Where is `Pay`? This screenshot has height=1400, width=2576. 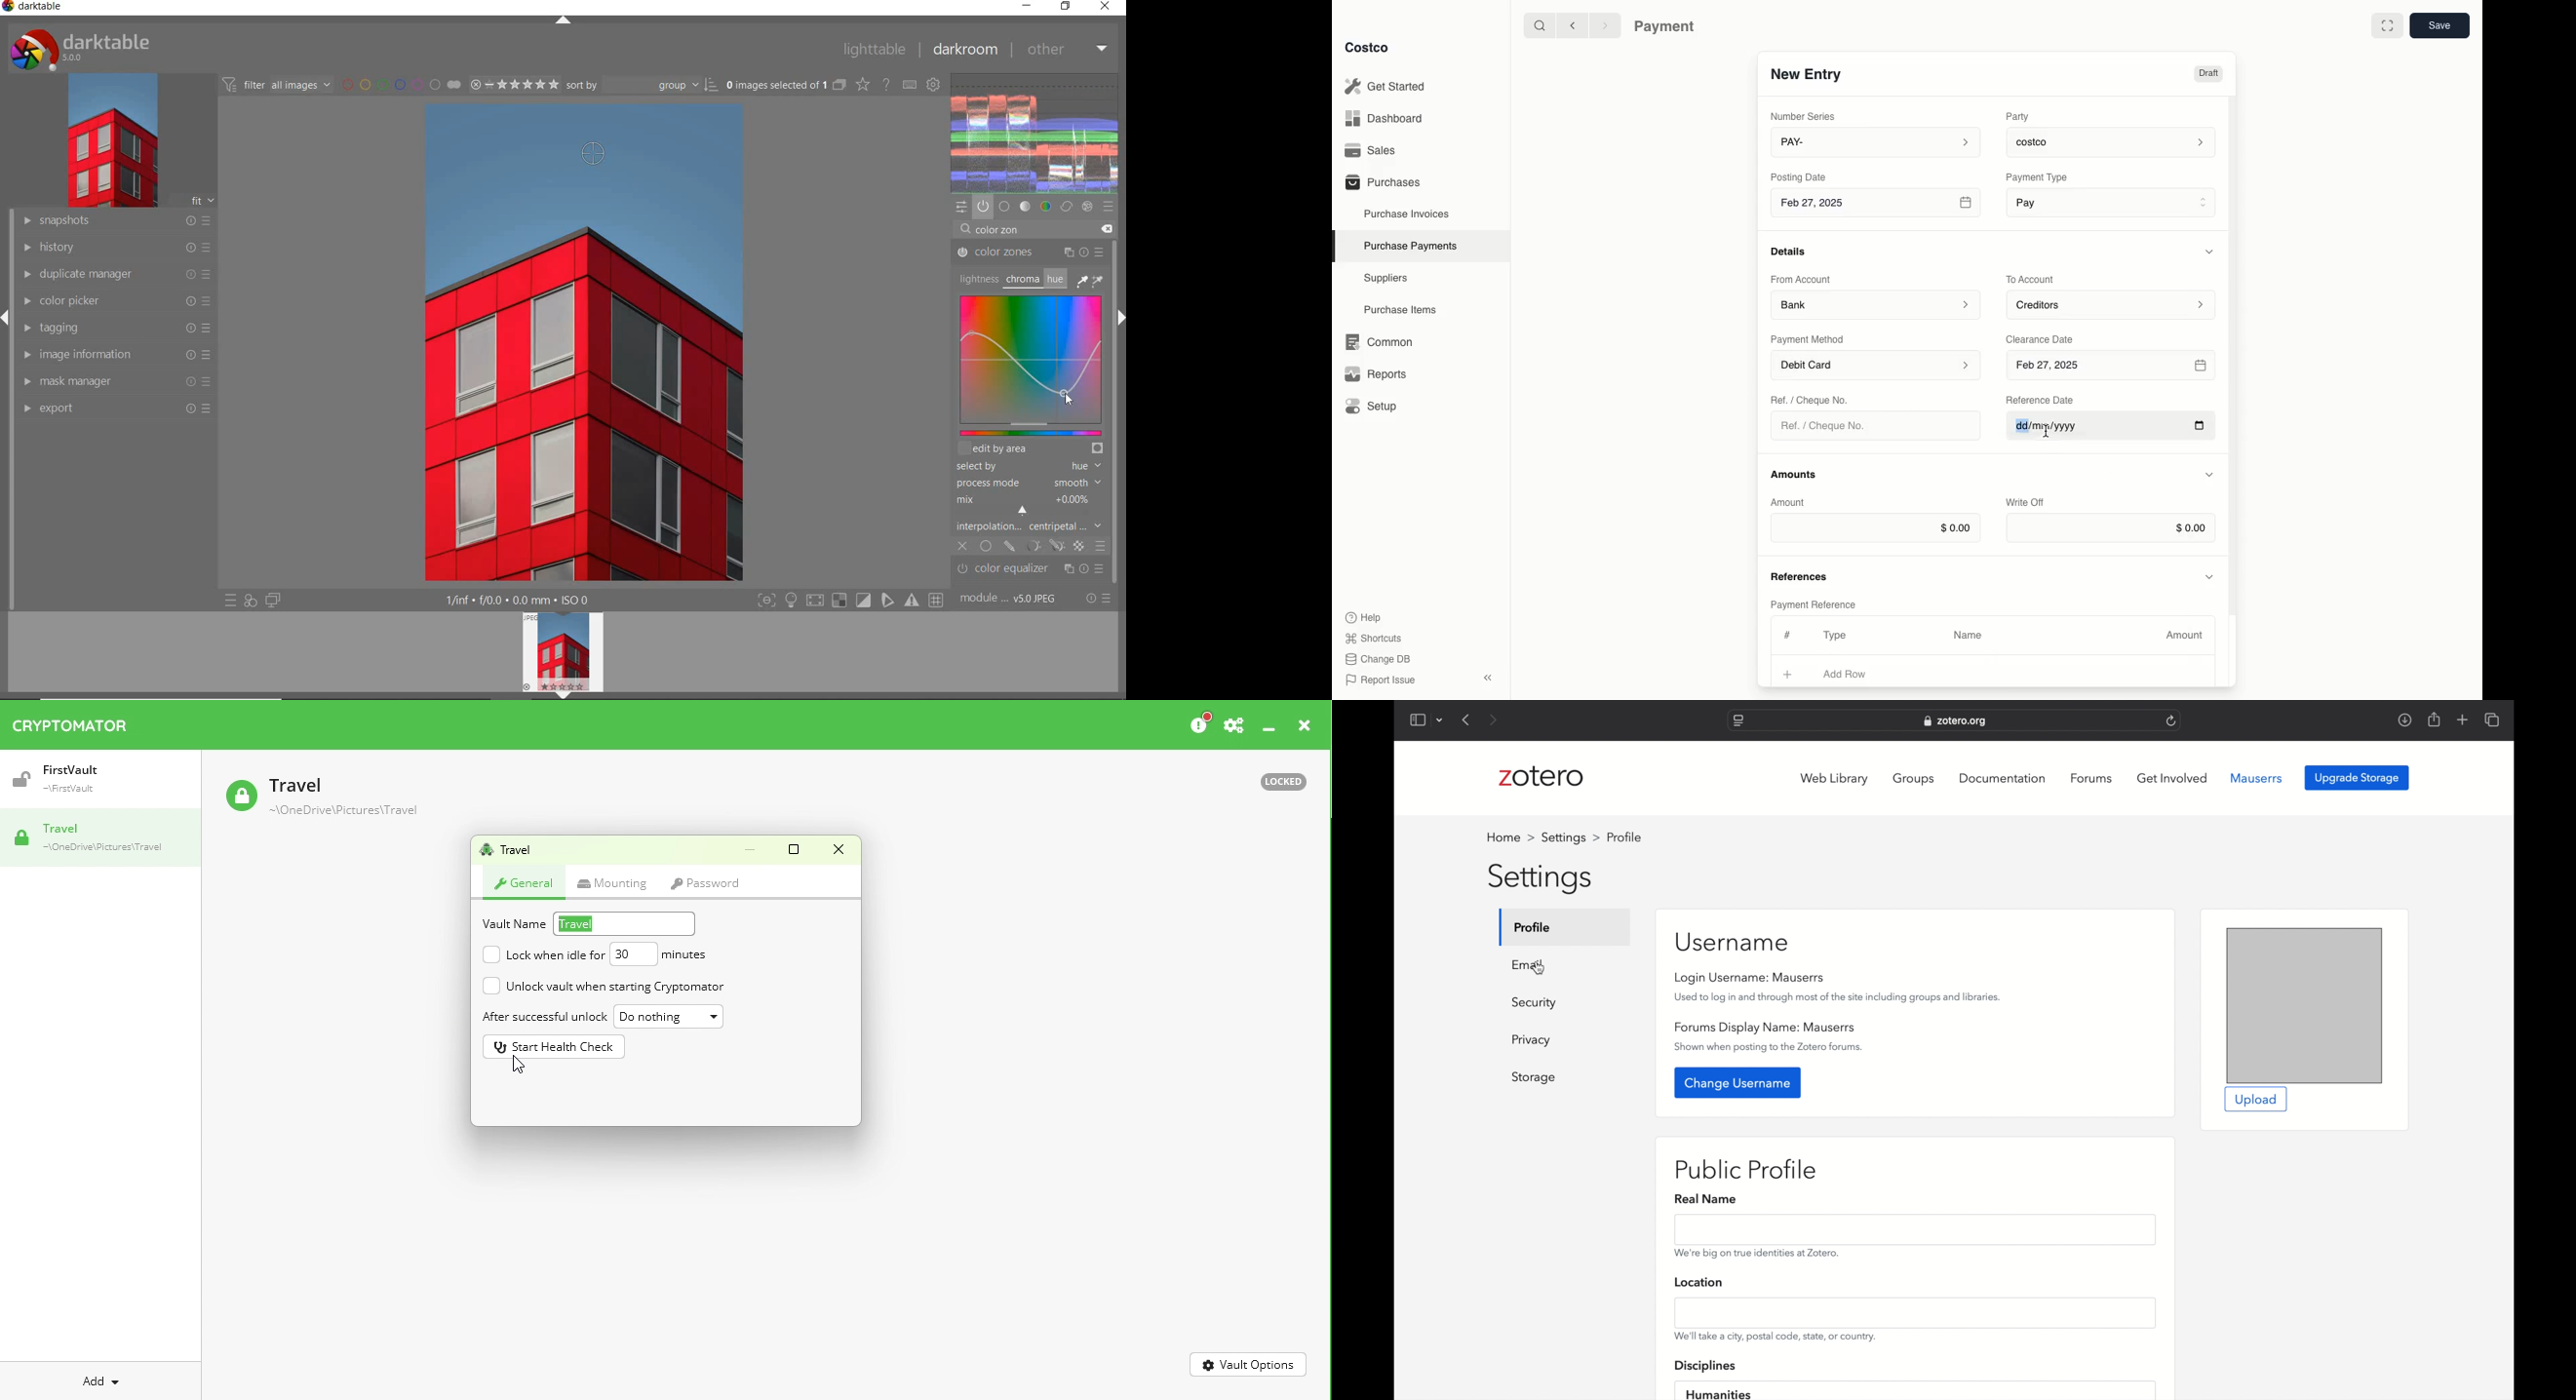 Pay is located at coordinates (2113, 201).